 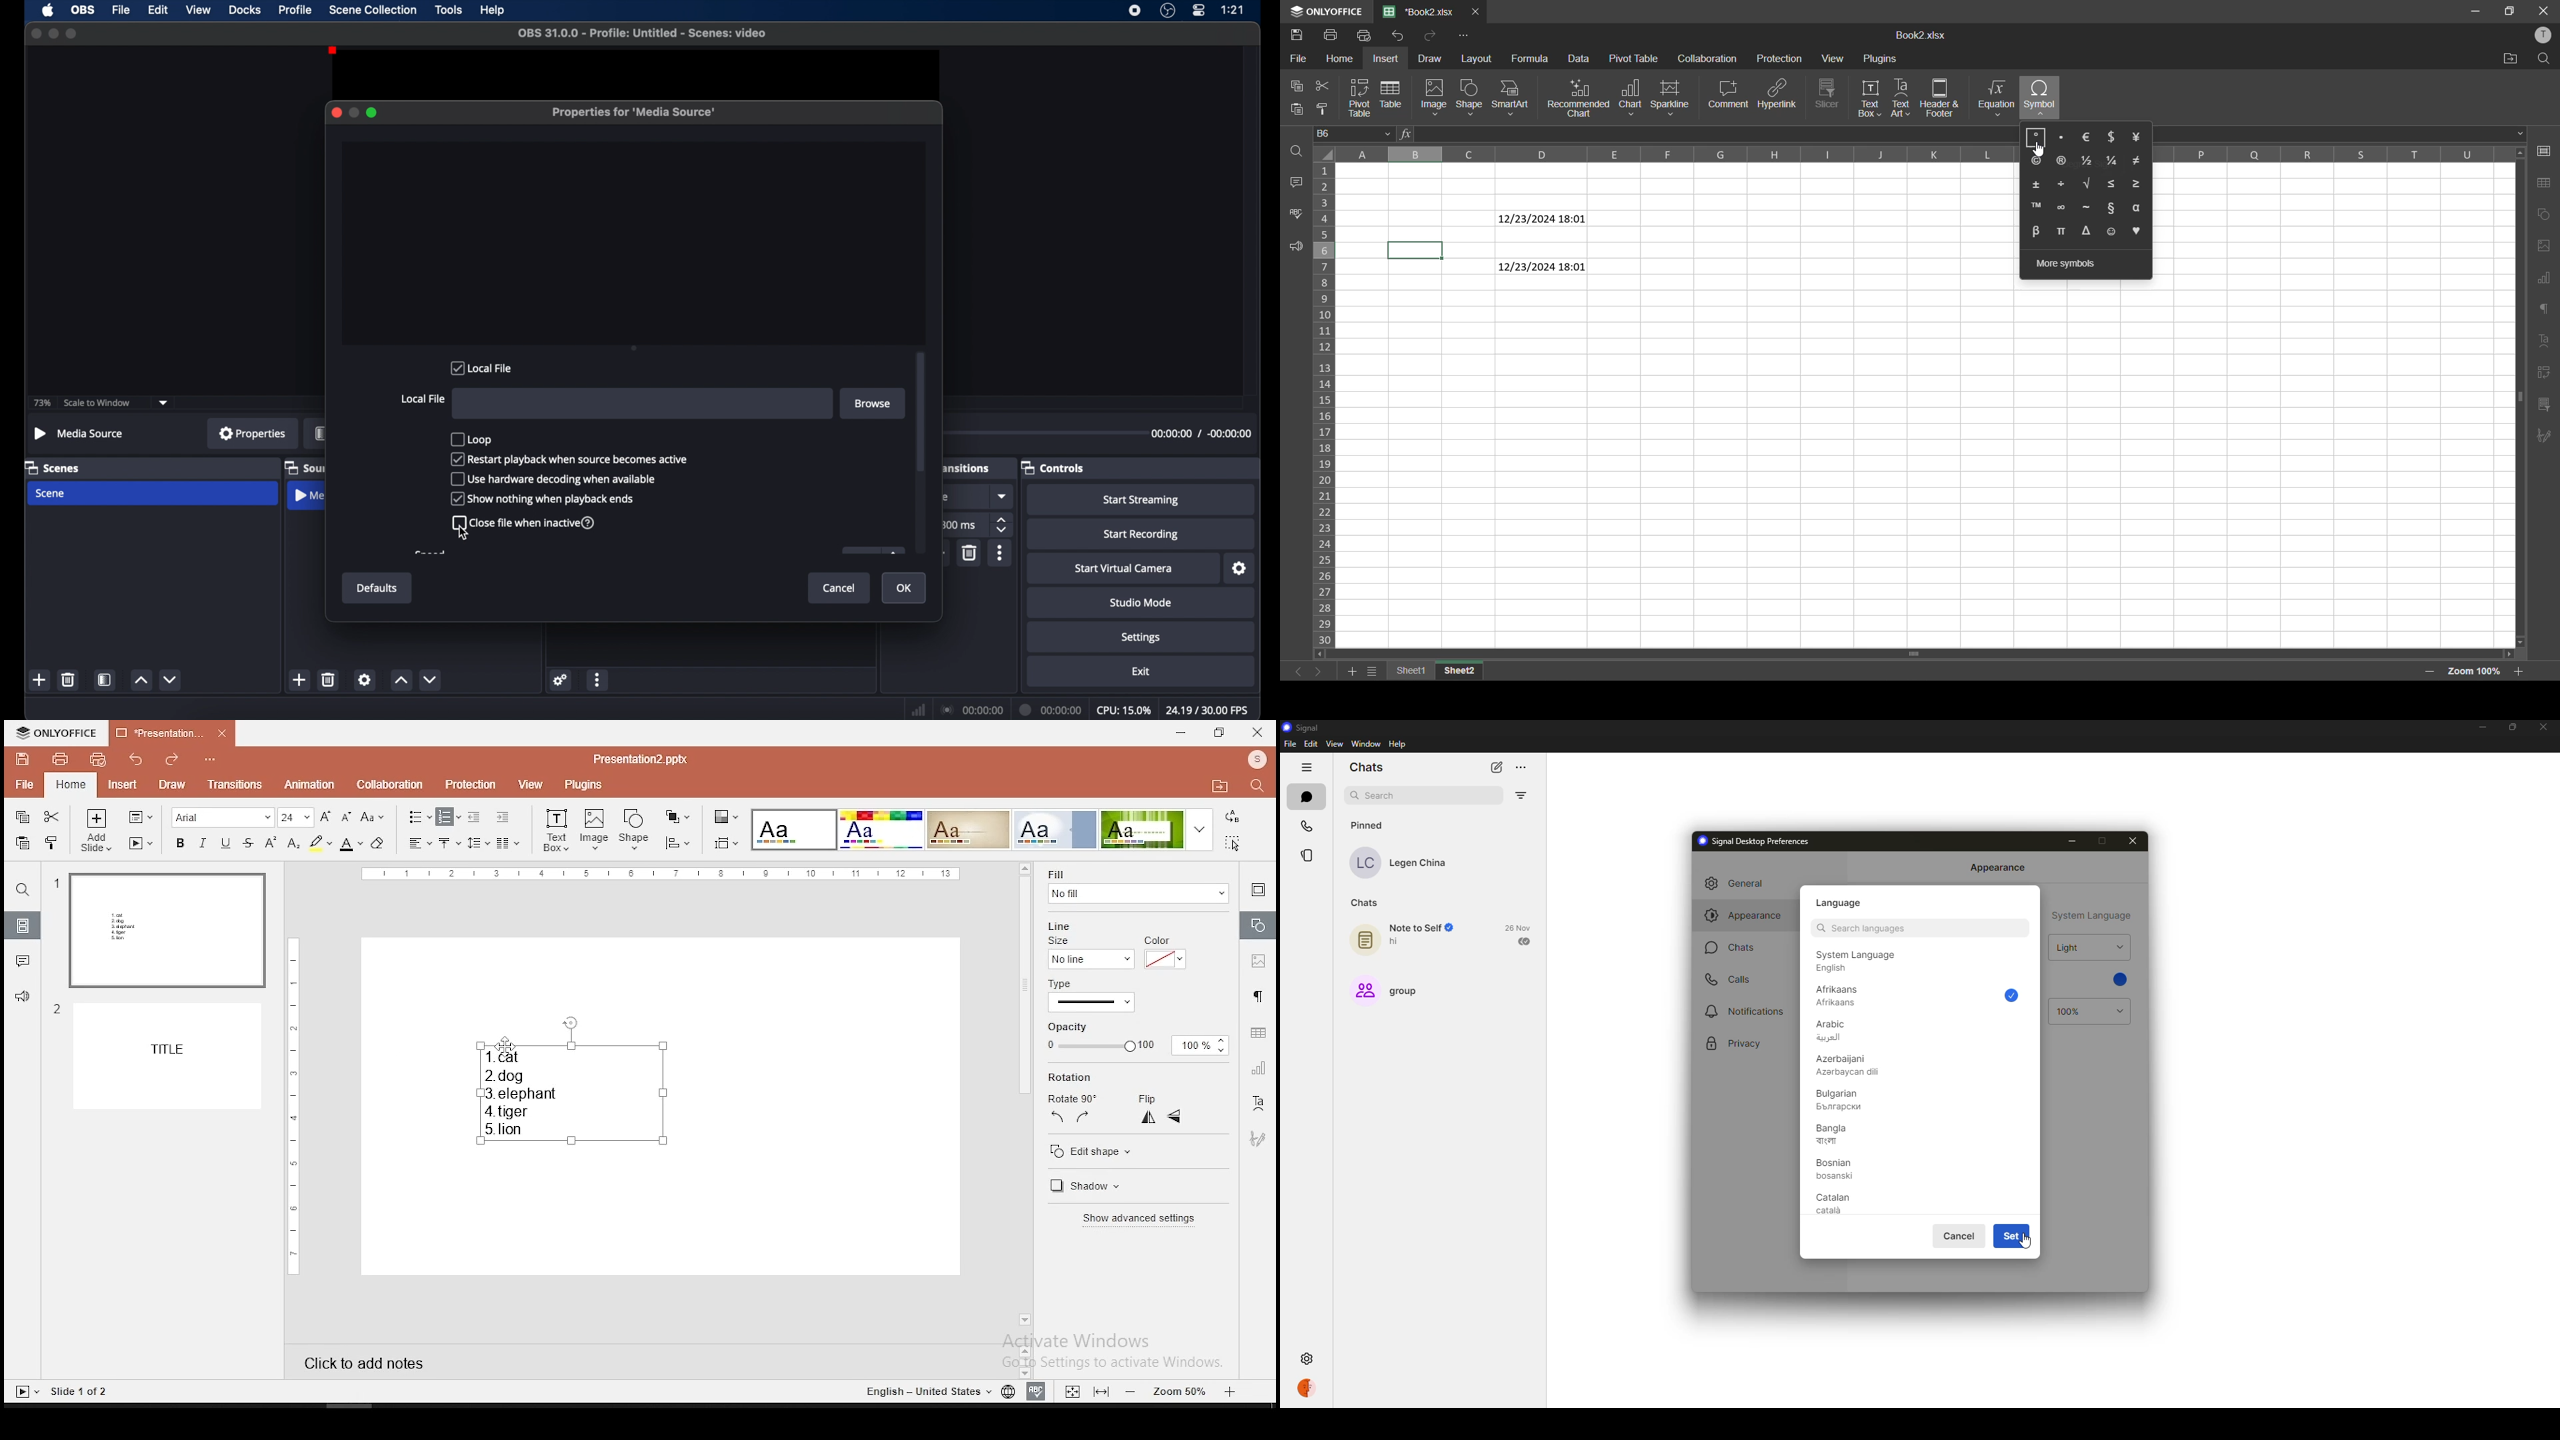 I want to click on chart, so click(x=1632, y=98).